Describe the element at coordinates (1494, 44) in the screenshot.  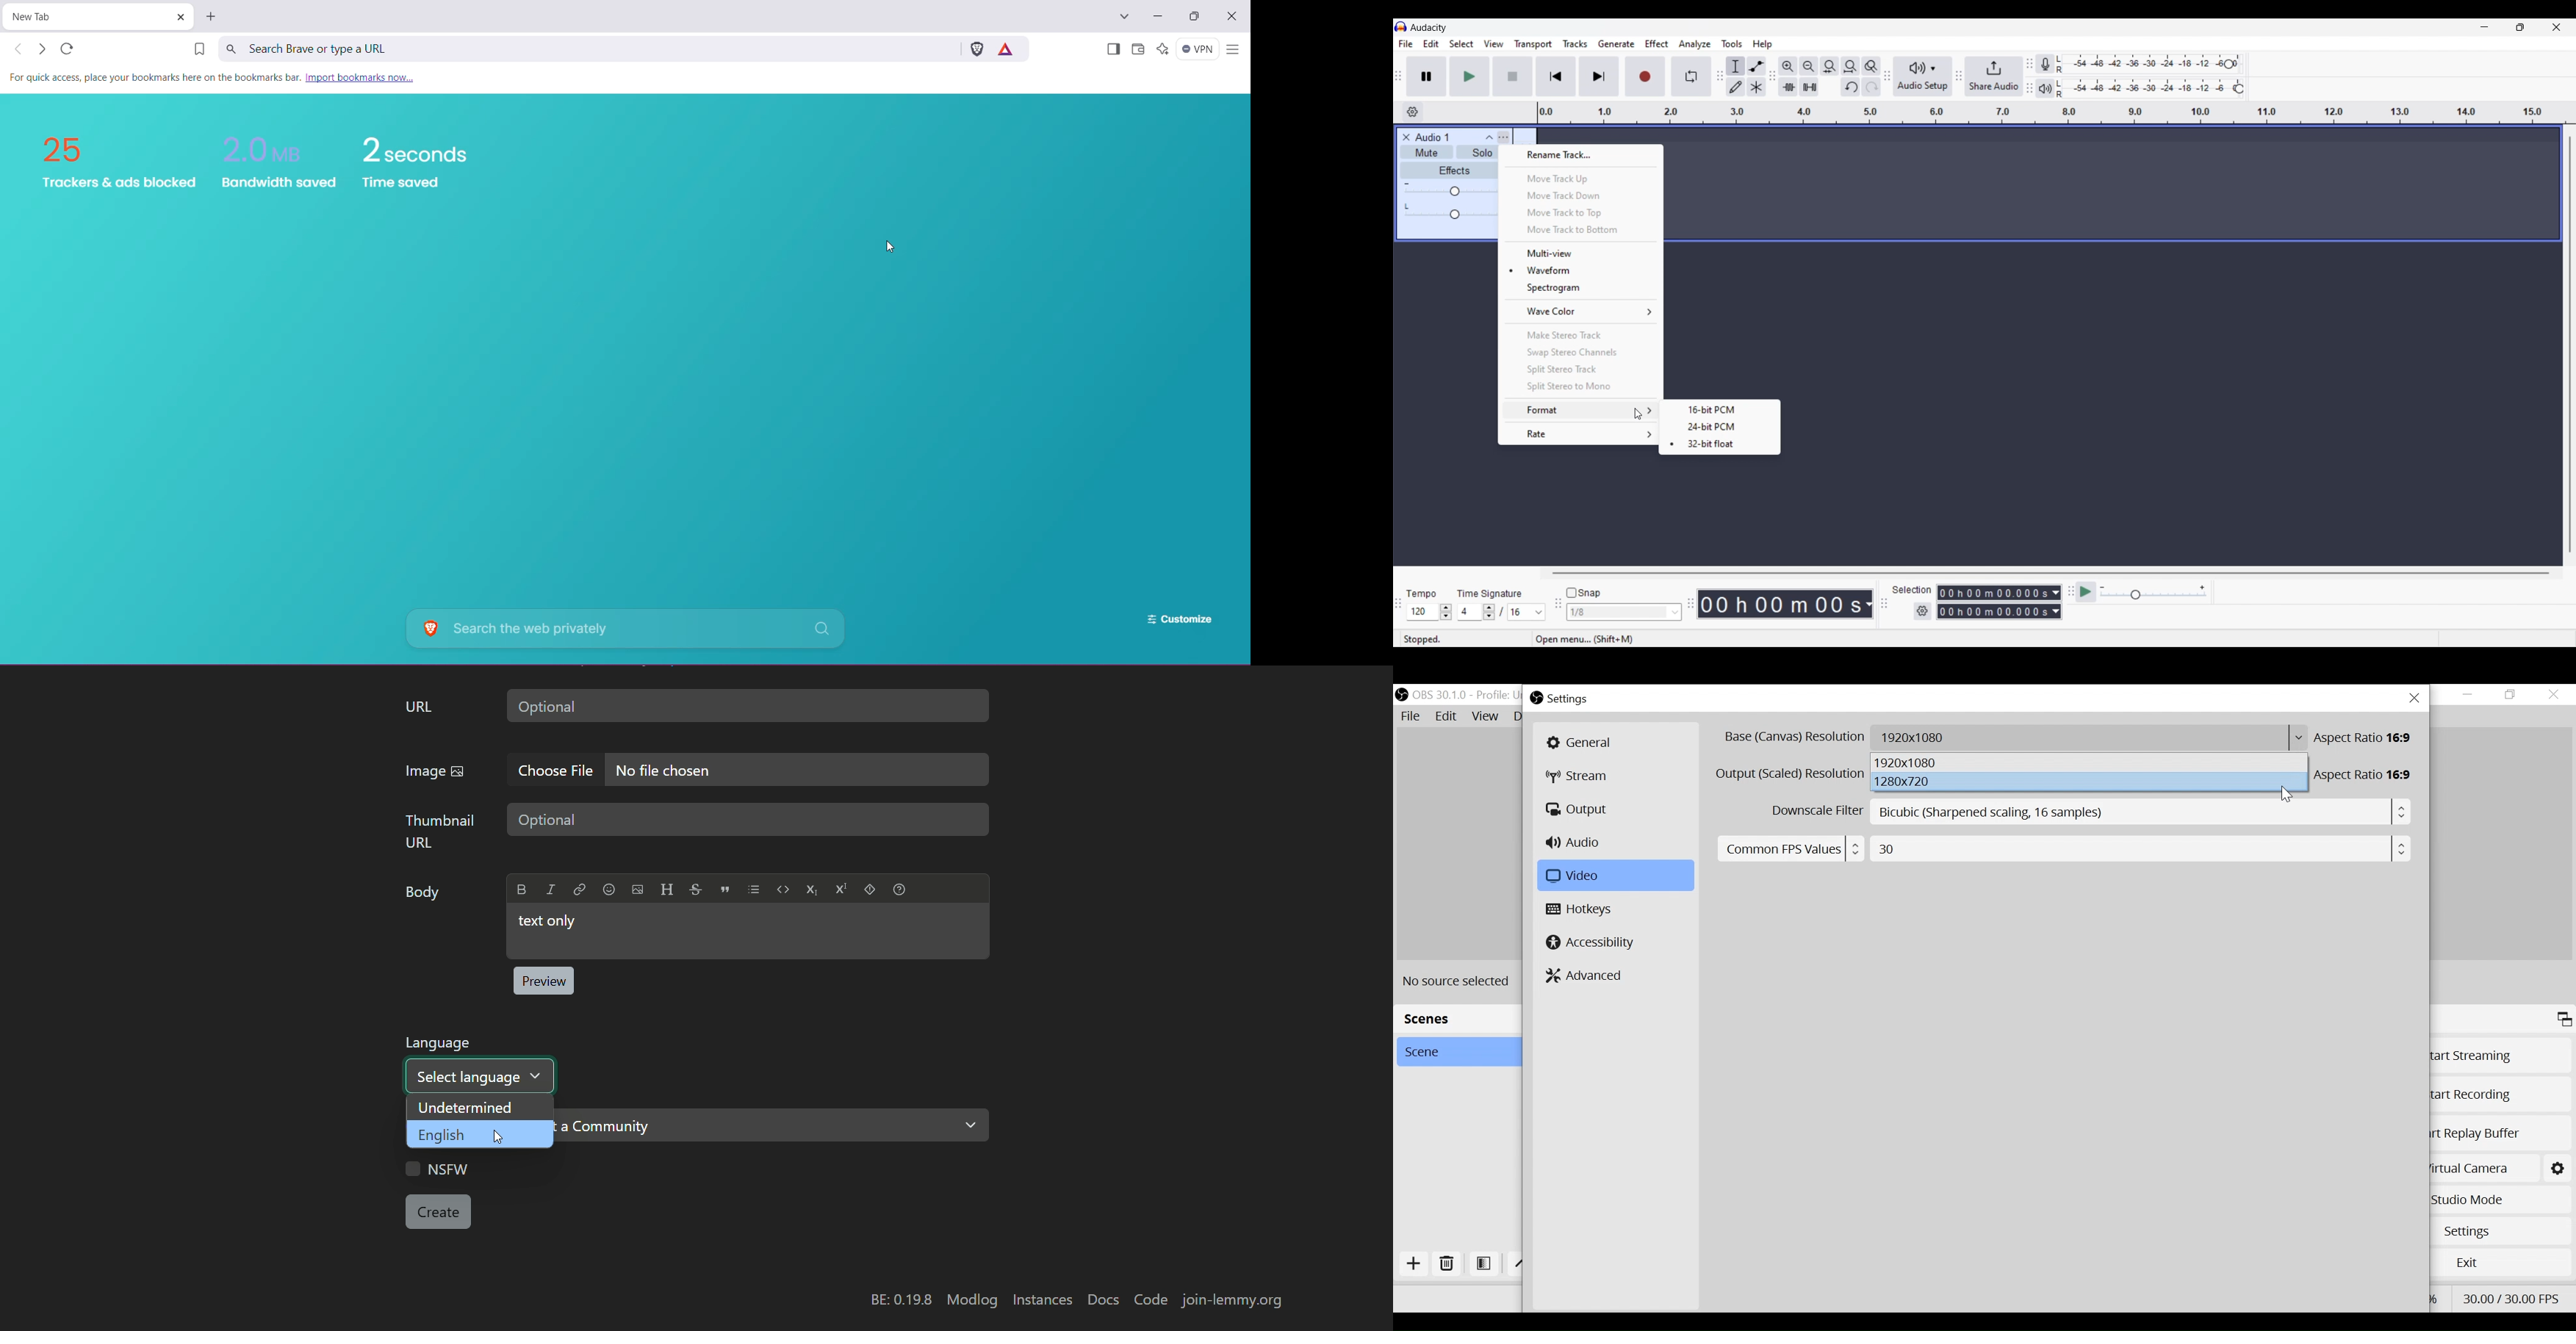
I see `View menu` at that location.